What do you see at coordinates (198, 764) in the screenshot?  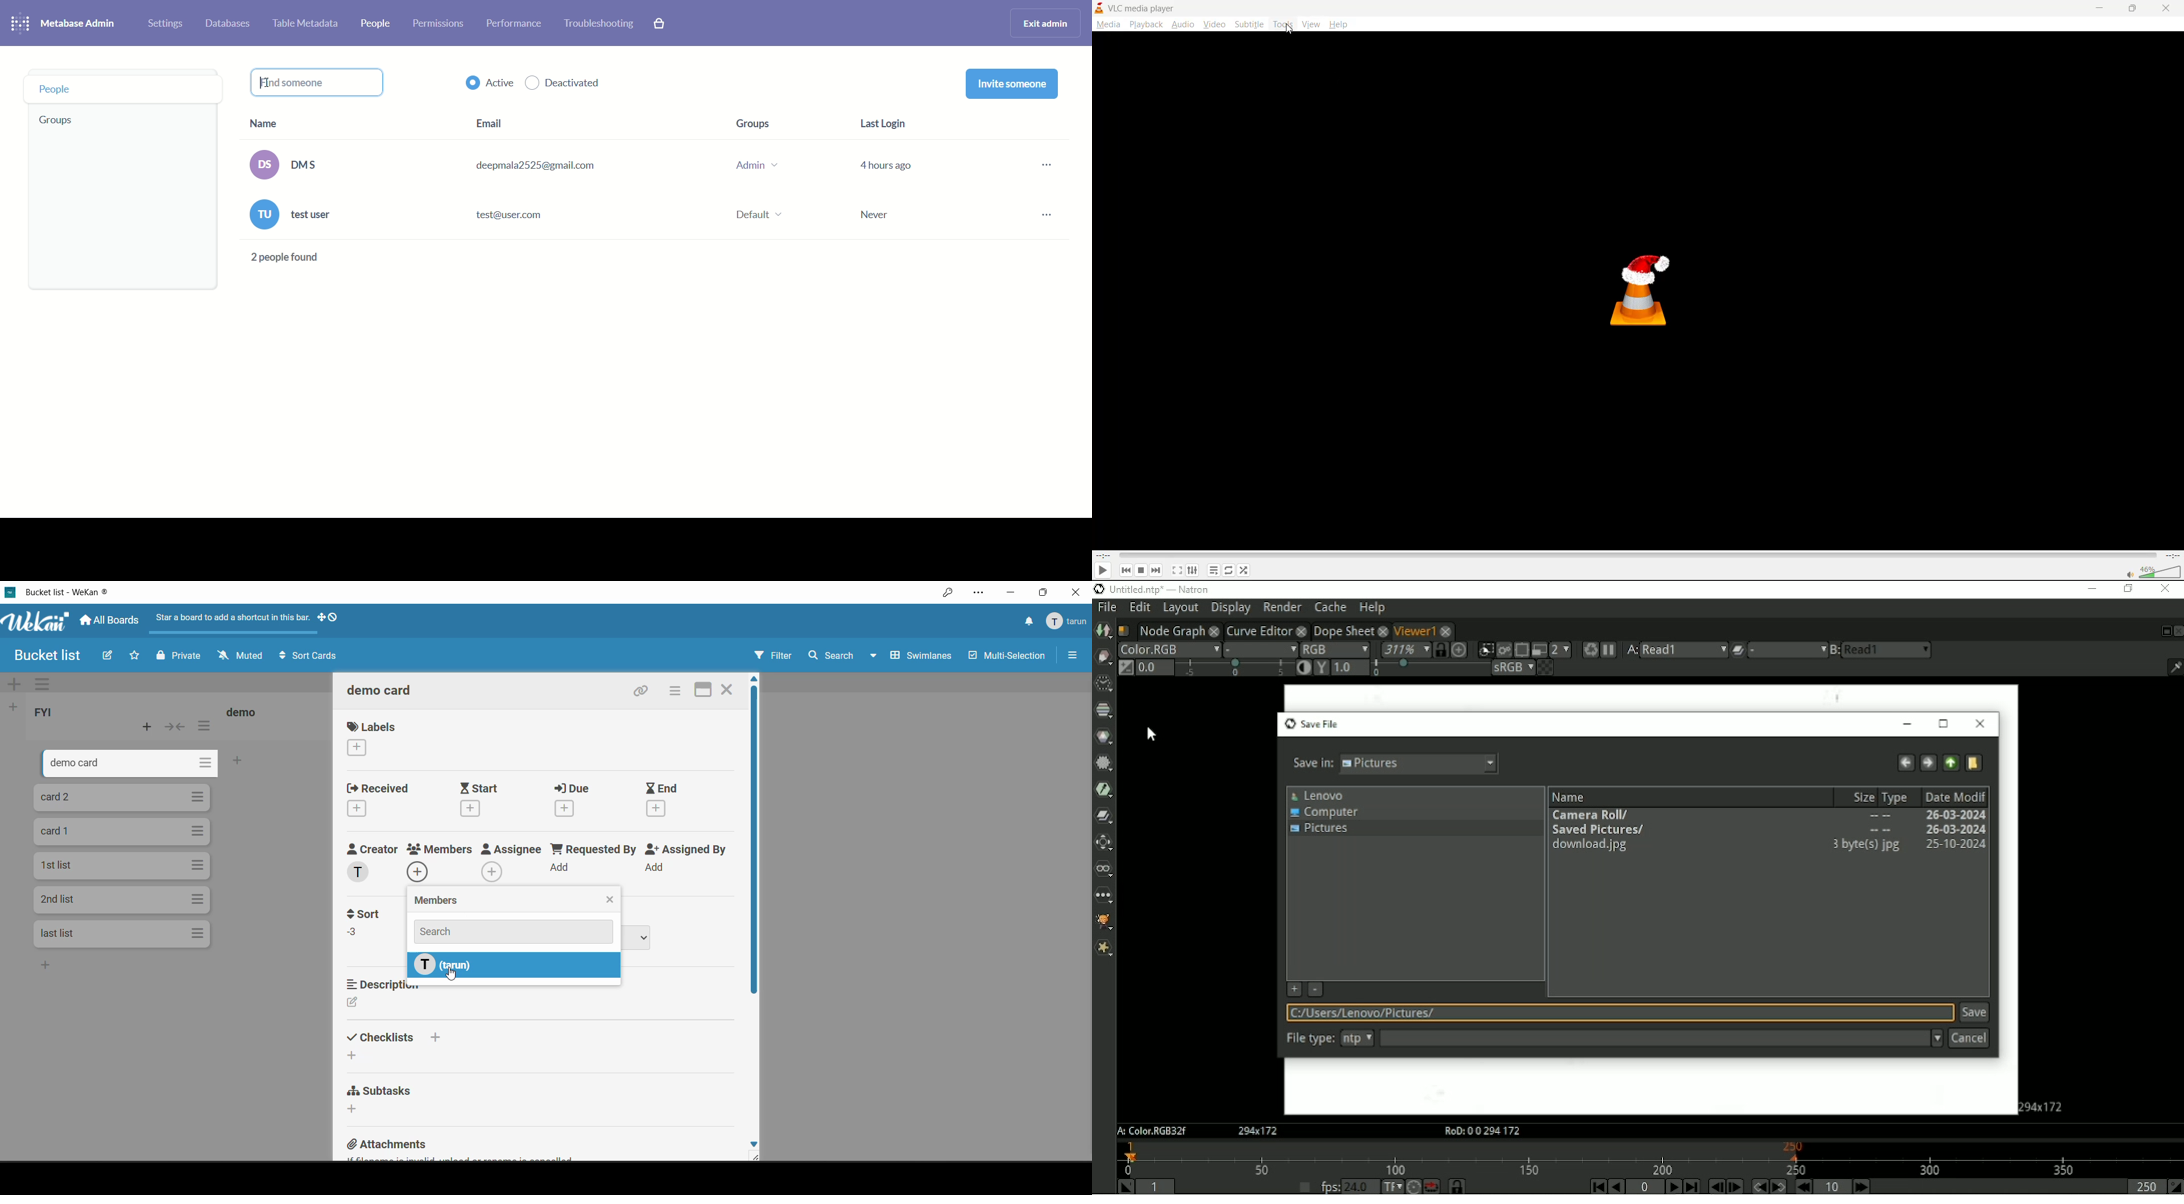 I see `card actions` at bounding box center [198, 764].